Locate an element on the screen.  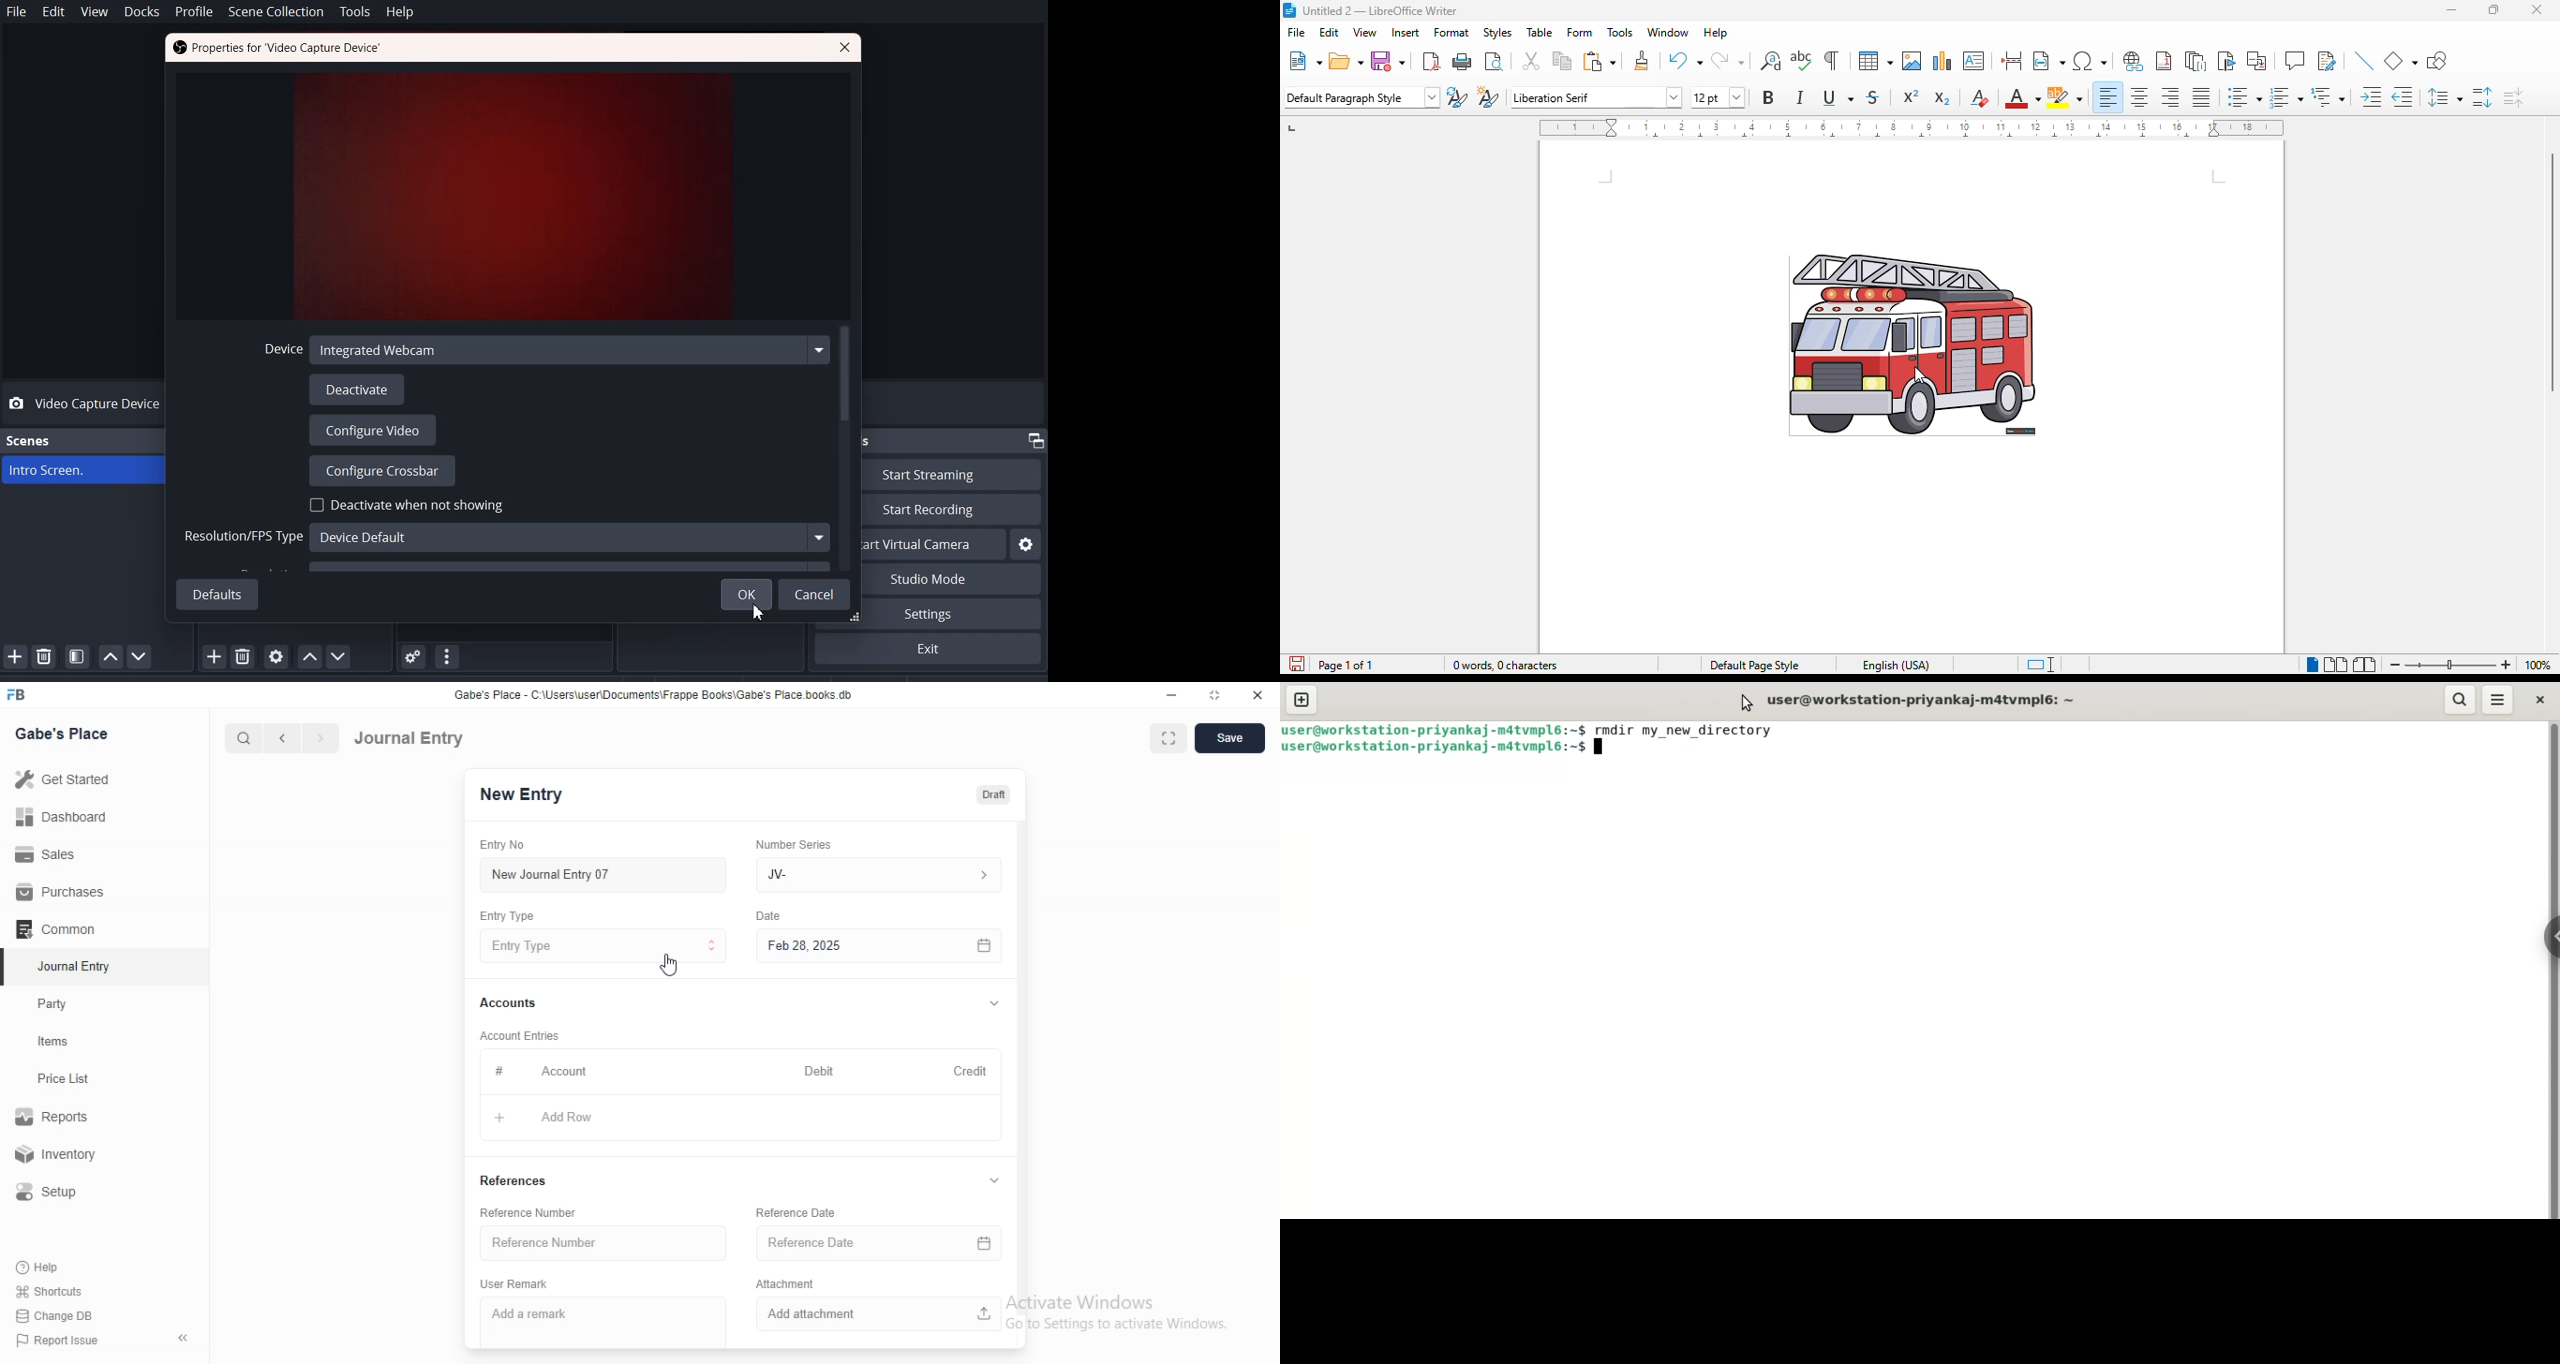
Text is located at coordinates (278, 48).